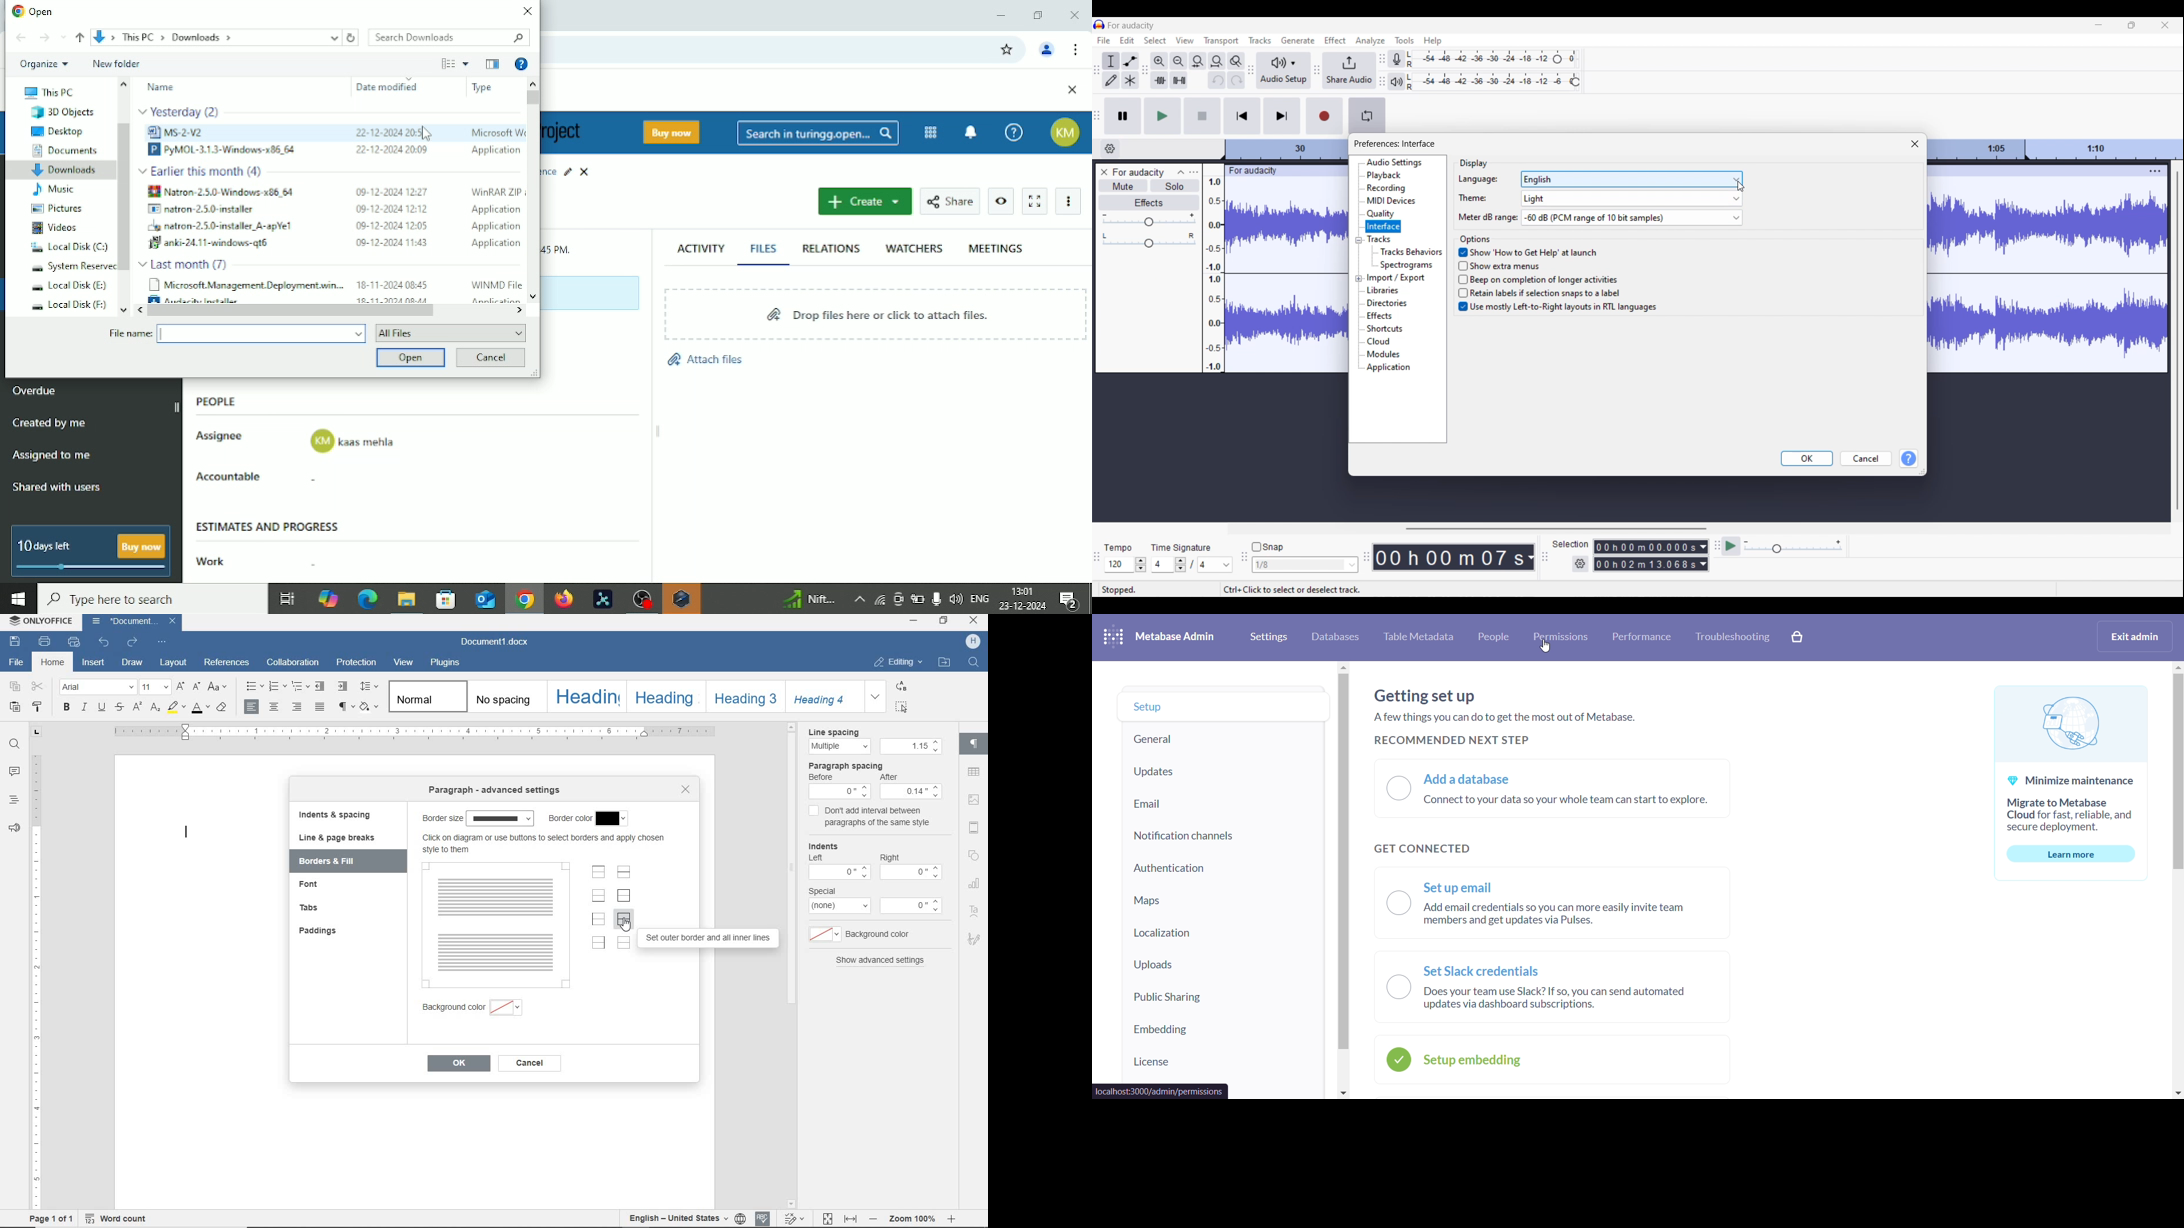 The image size is (2184, 1232). I want to click on Fit to width, so click(852, 1219).